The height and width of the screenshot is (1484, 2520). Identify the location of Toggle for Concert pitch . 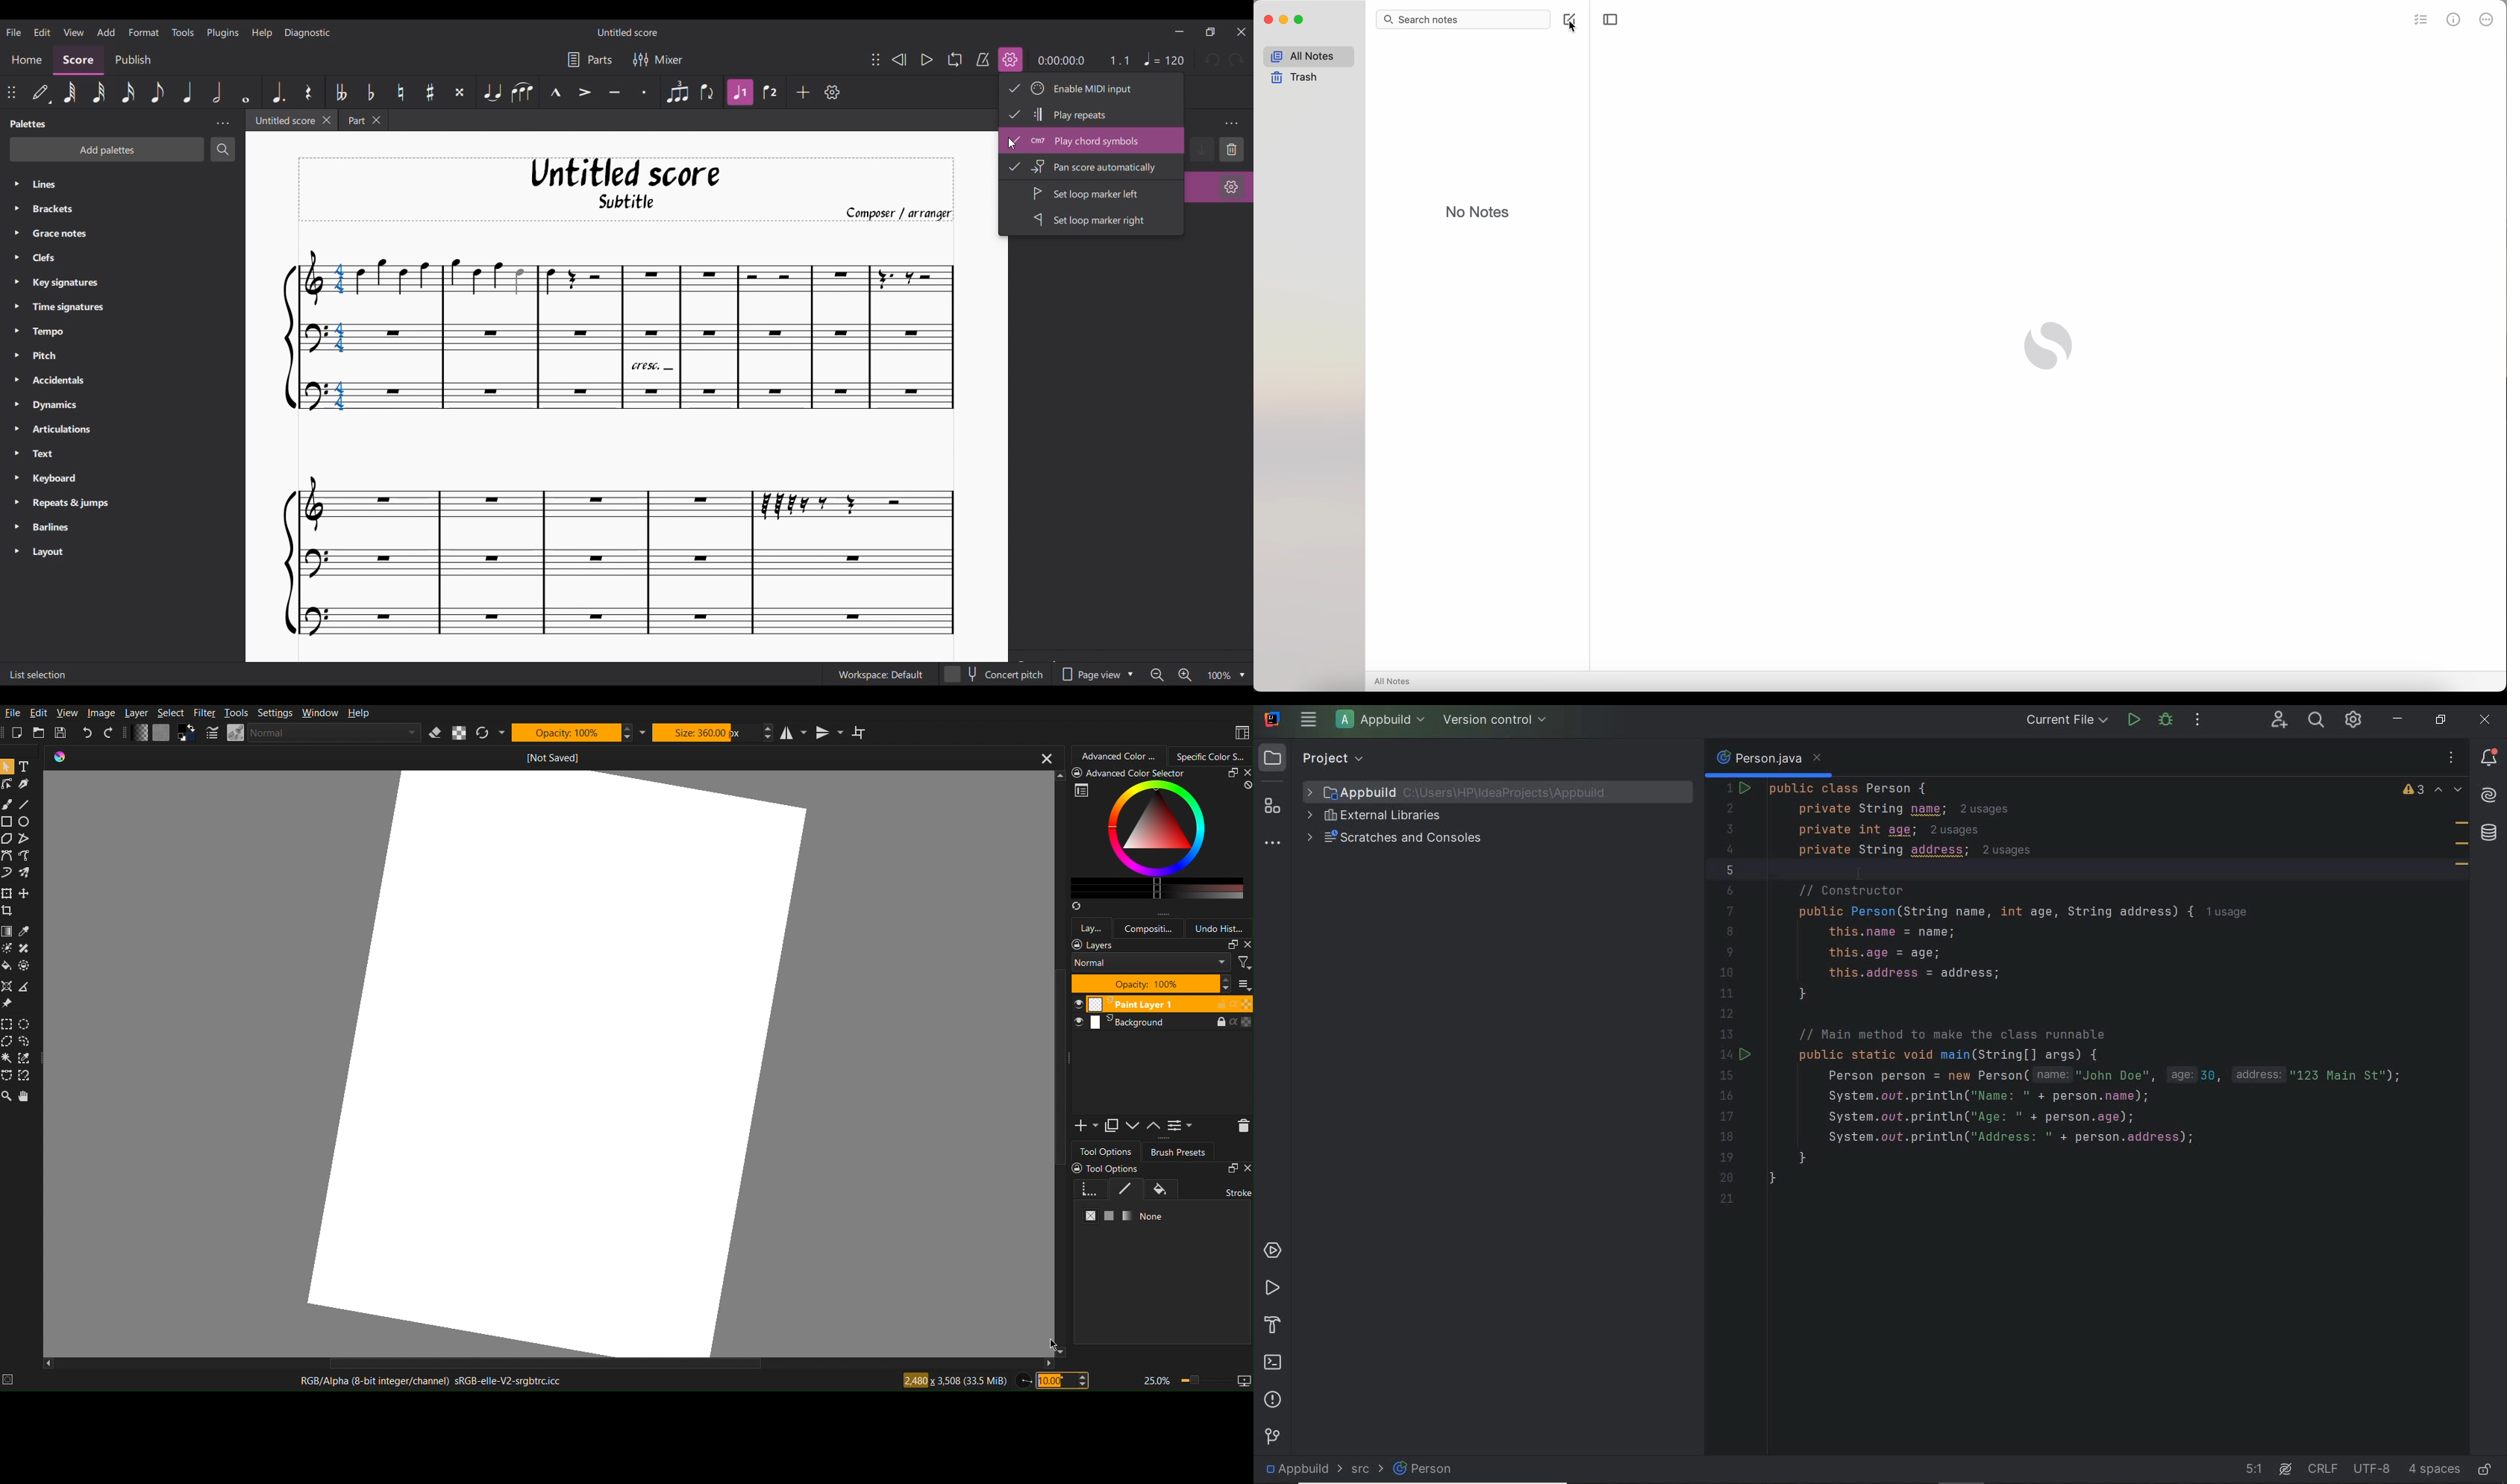
(994, 674).